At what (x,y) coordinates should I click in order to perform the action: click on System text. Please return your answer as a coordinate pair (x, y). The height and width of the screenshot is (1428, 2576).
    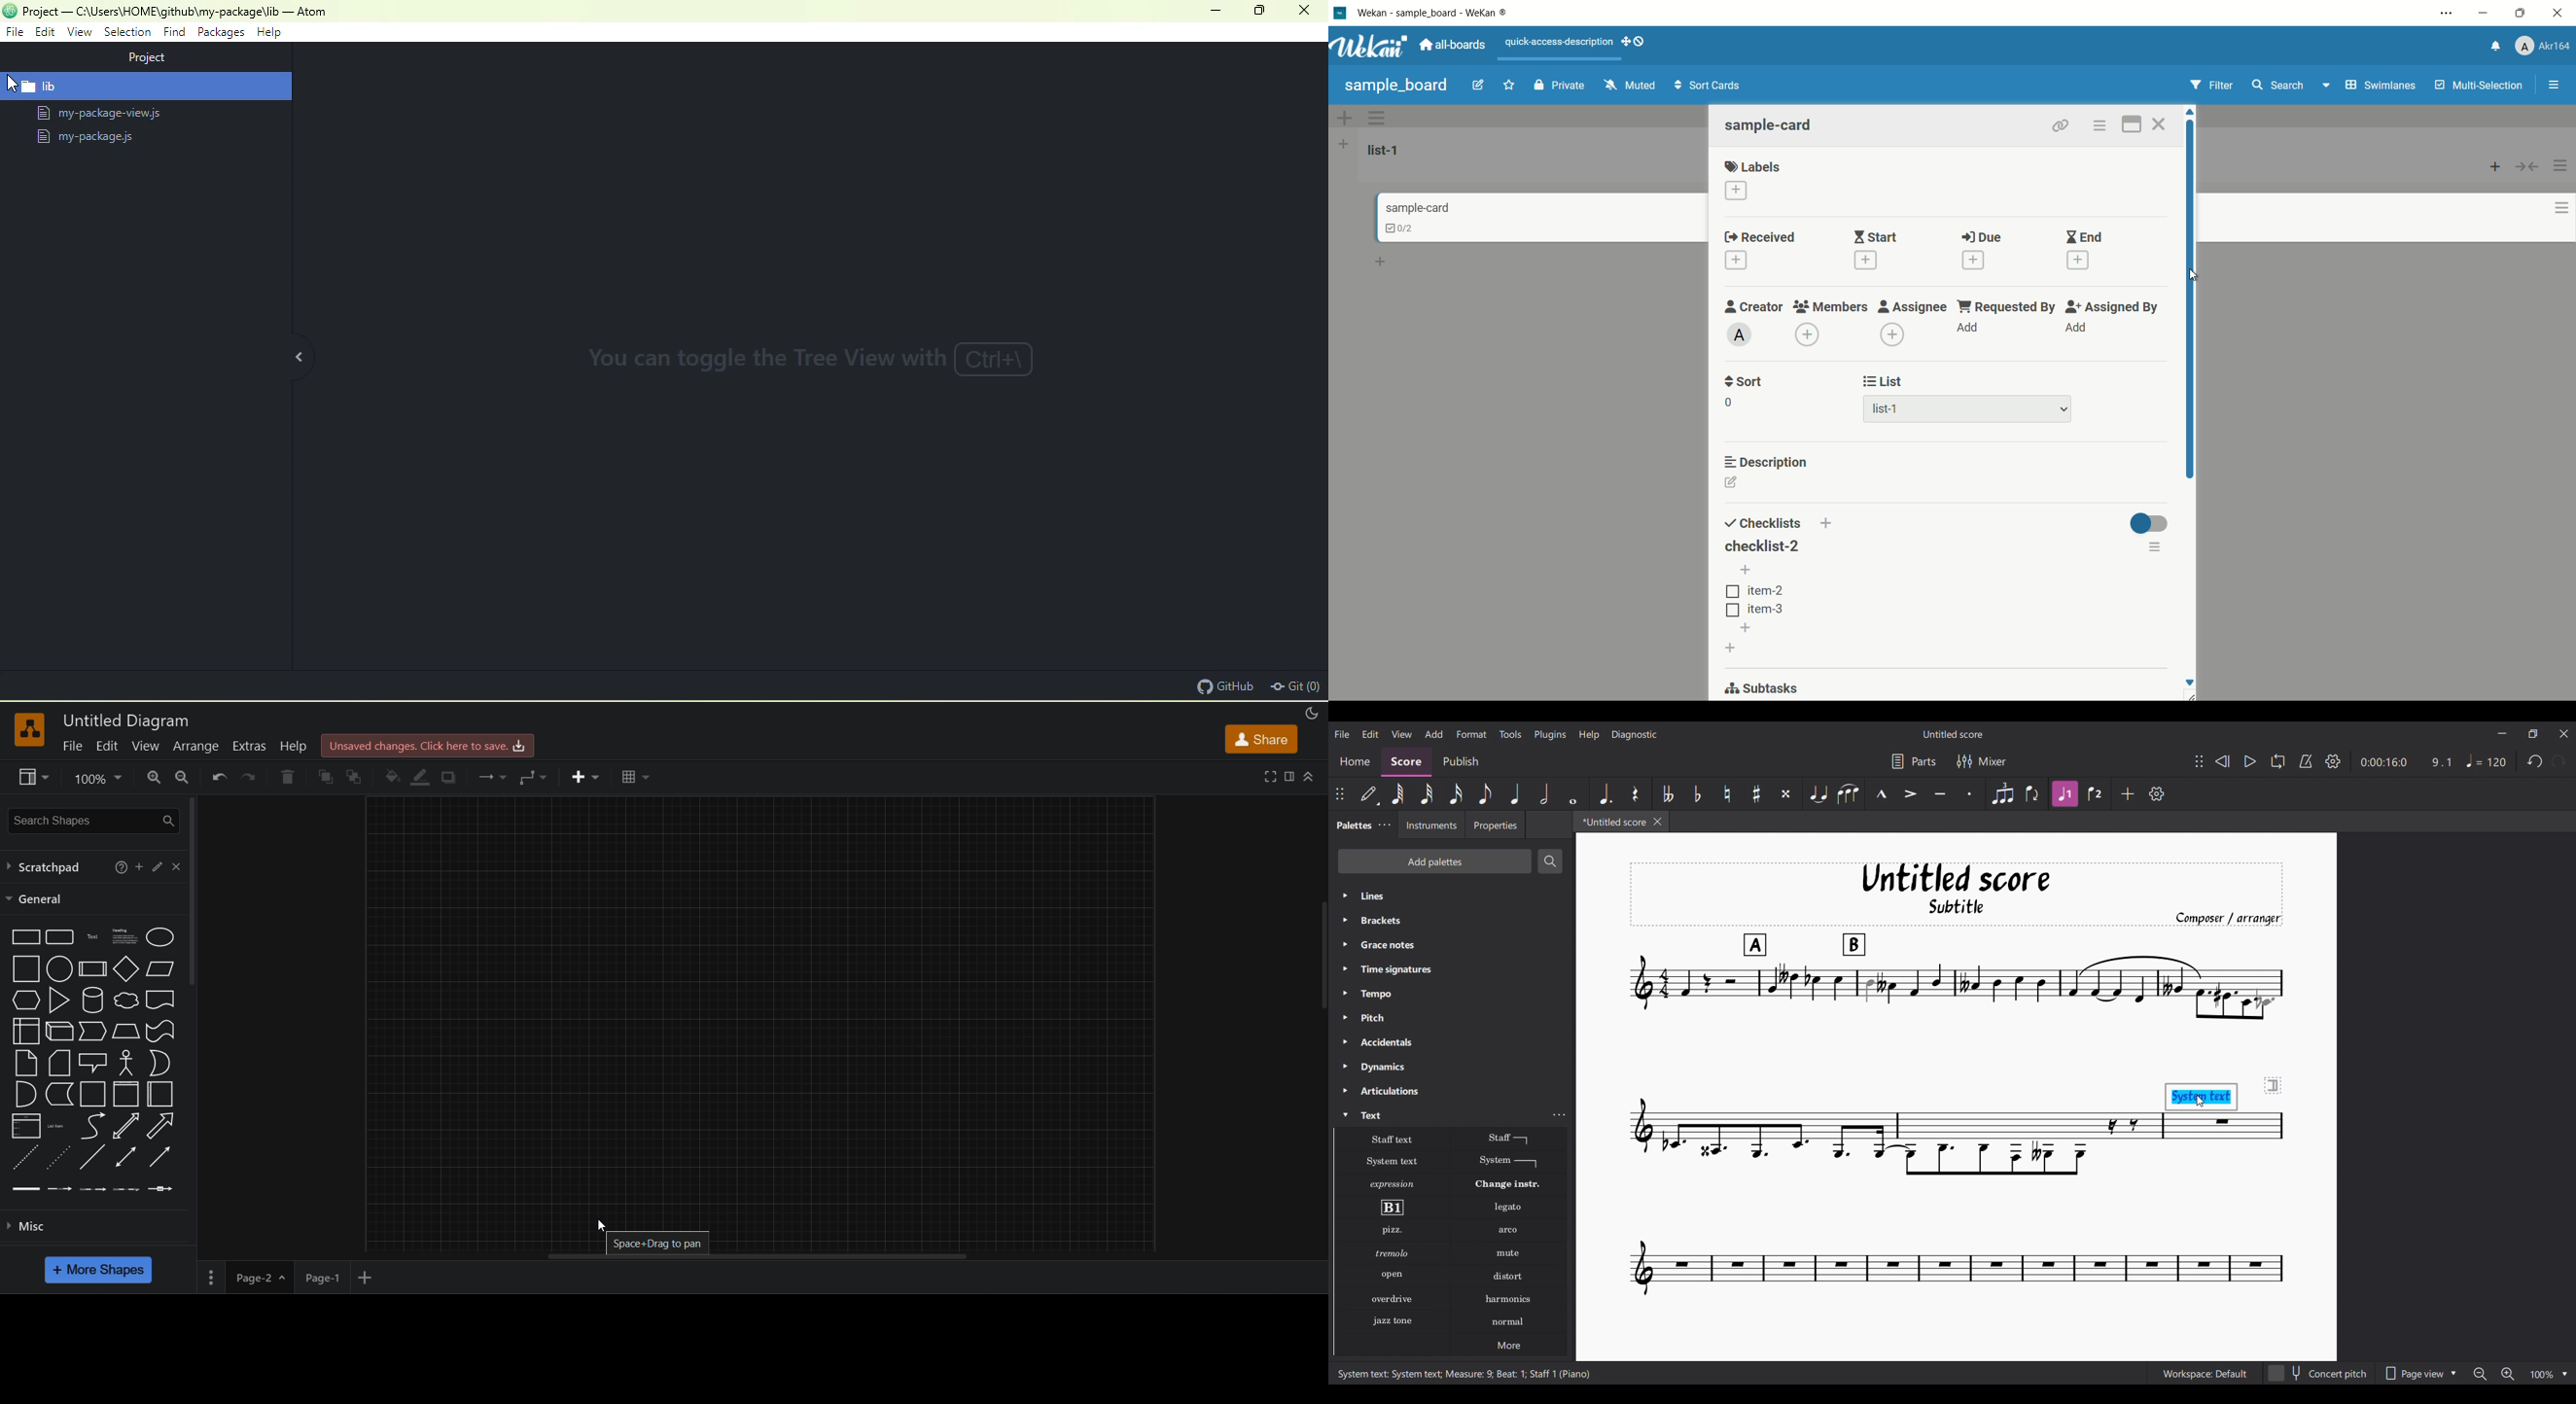
    Looking at the image, I should click on (2201, 1097).